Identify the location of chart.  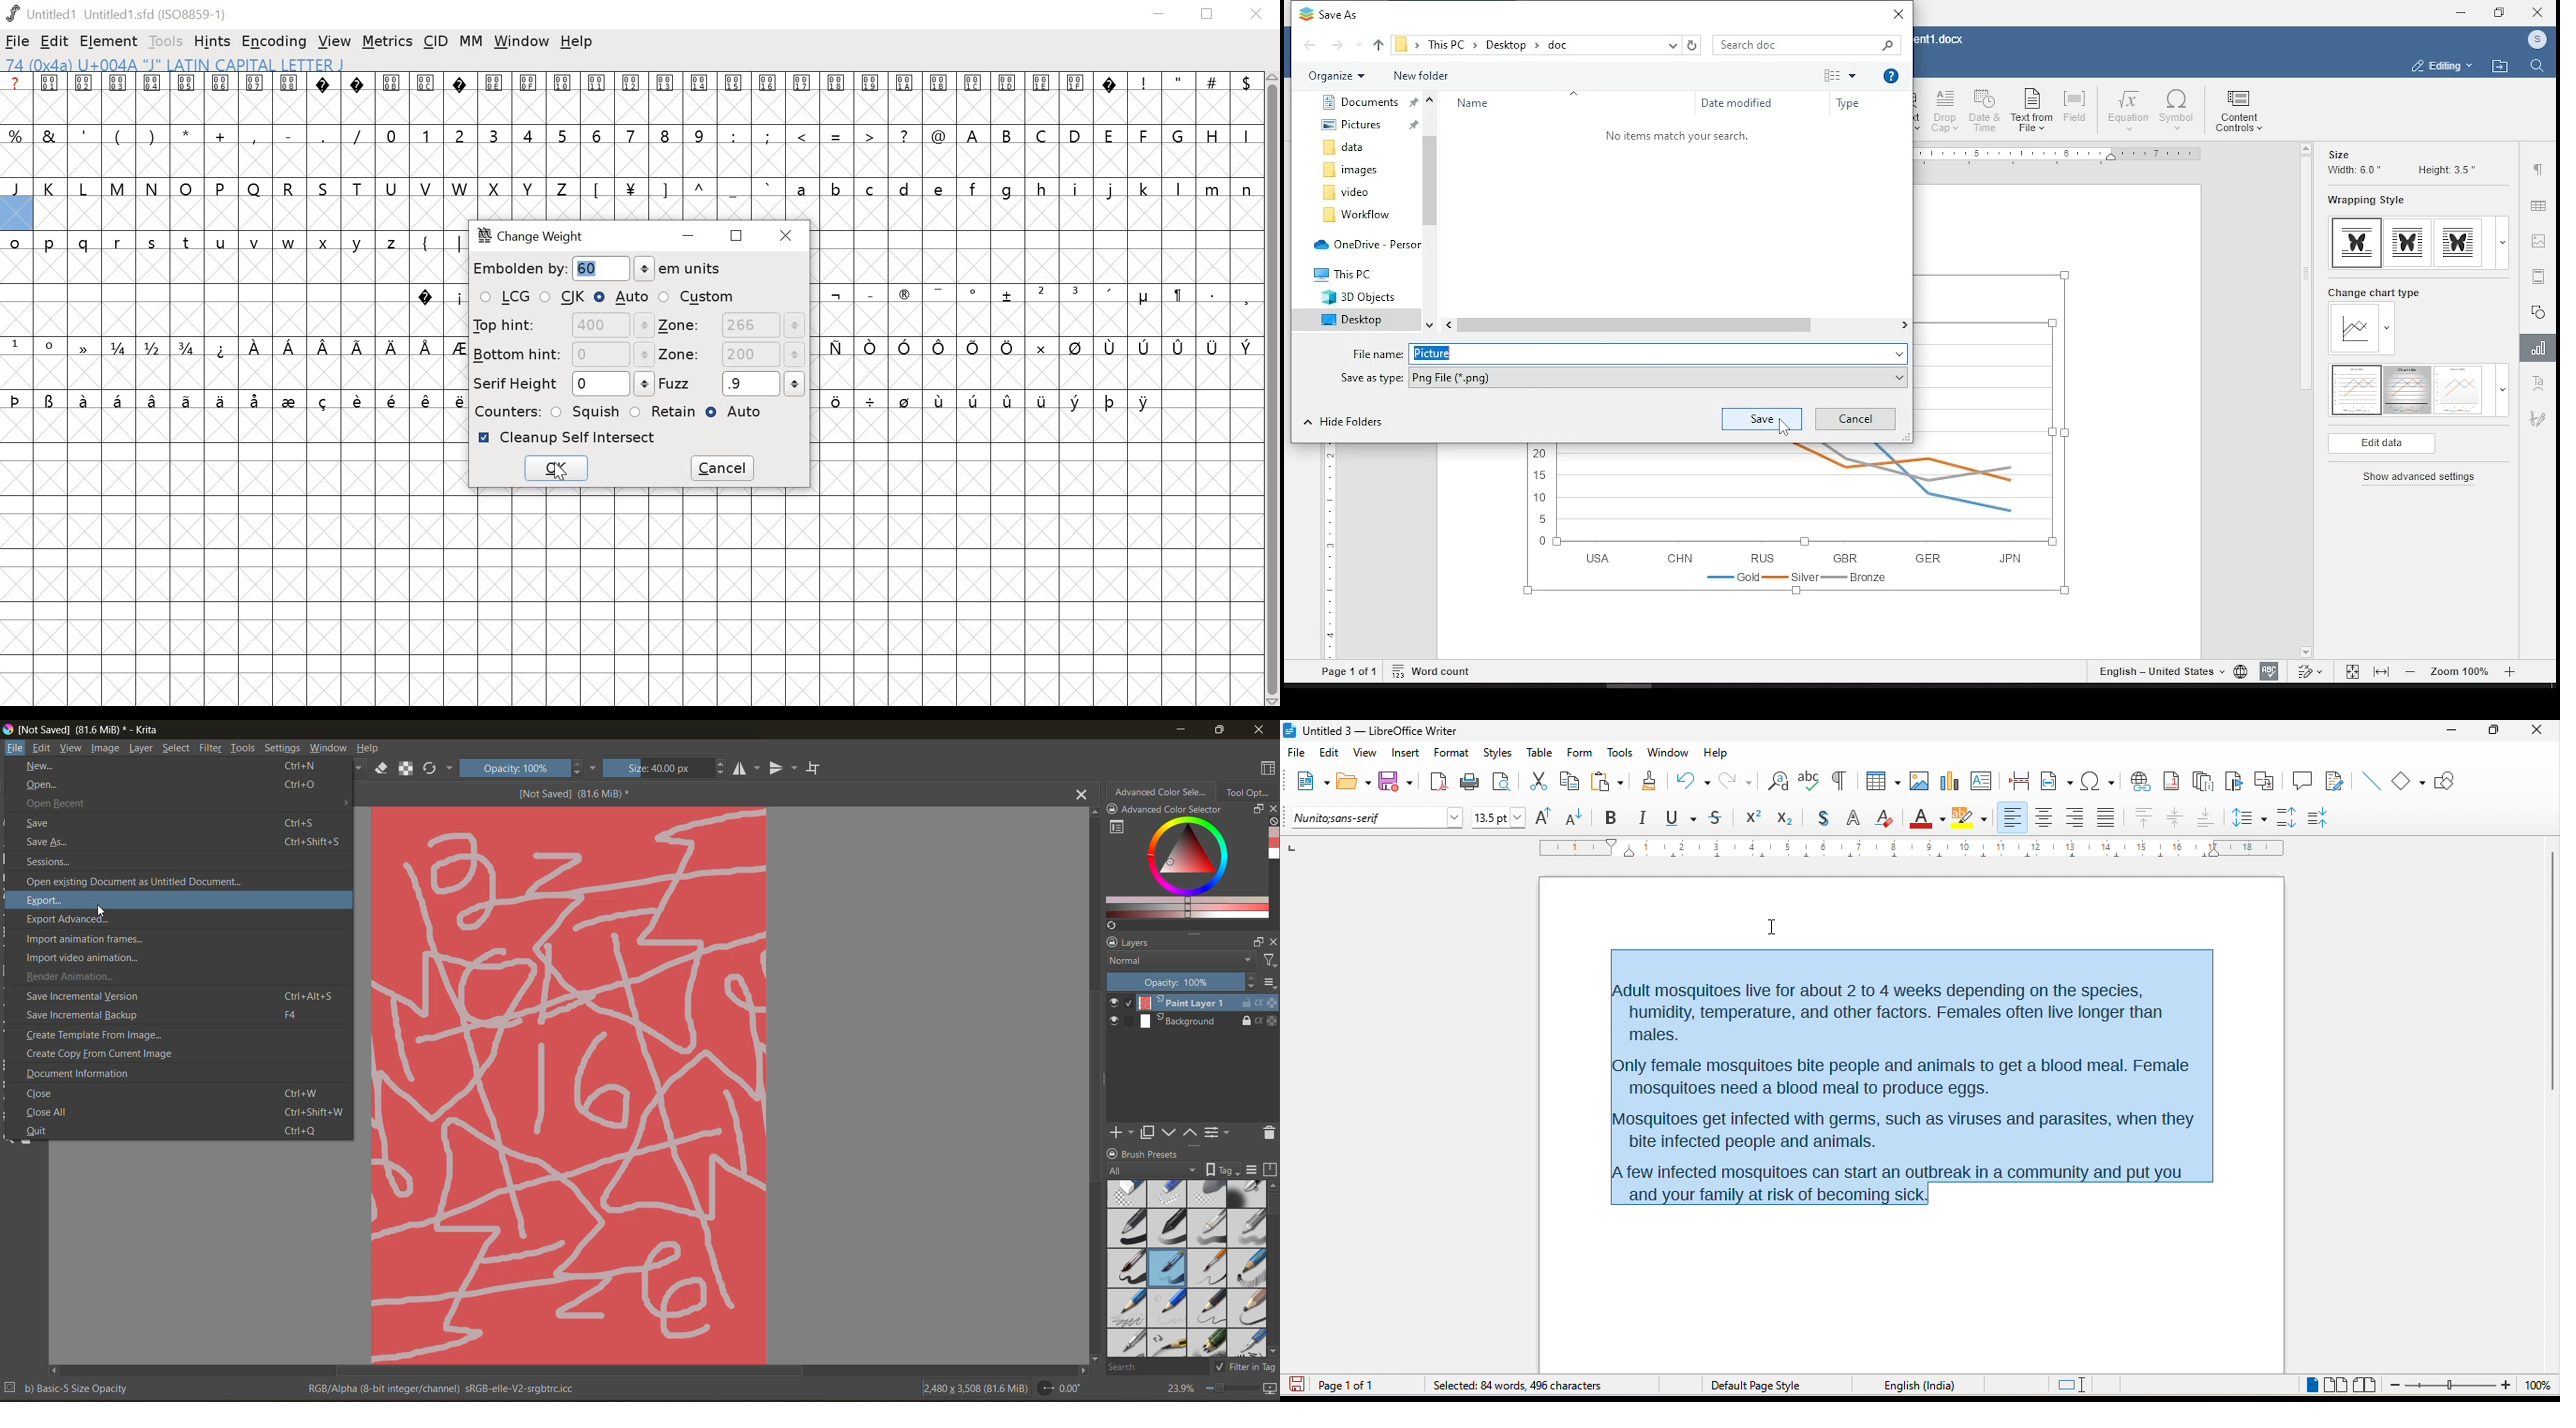
(1948, 780).